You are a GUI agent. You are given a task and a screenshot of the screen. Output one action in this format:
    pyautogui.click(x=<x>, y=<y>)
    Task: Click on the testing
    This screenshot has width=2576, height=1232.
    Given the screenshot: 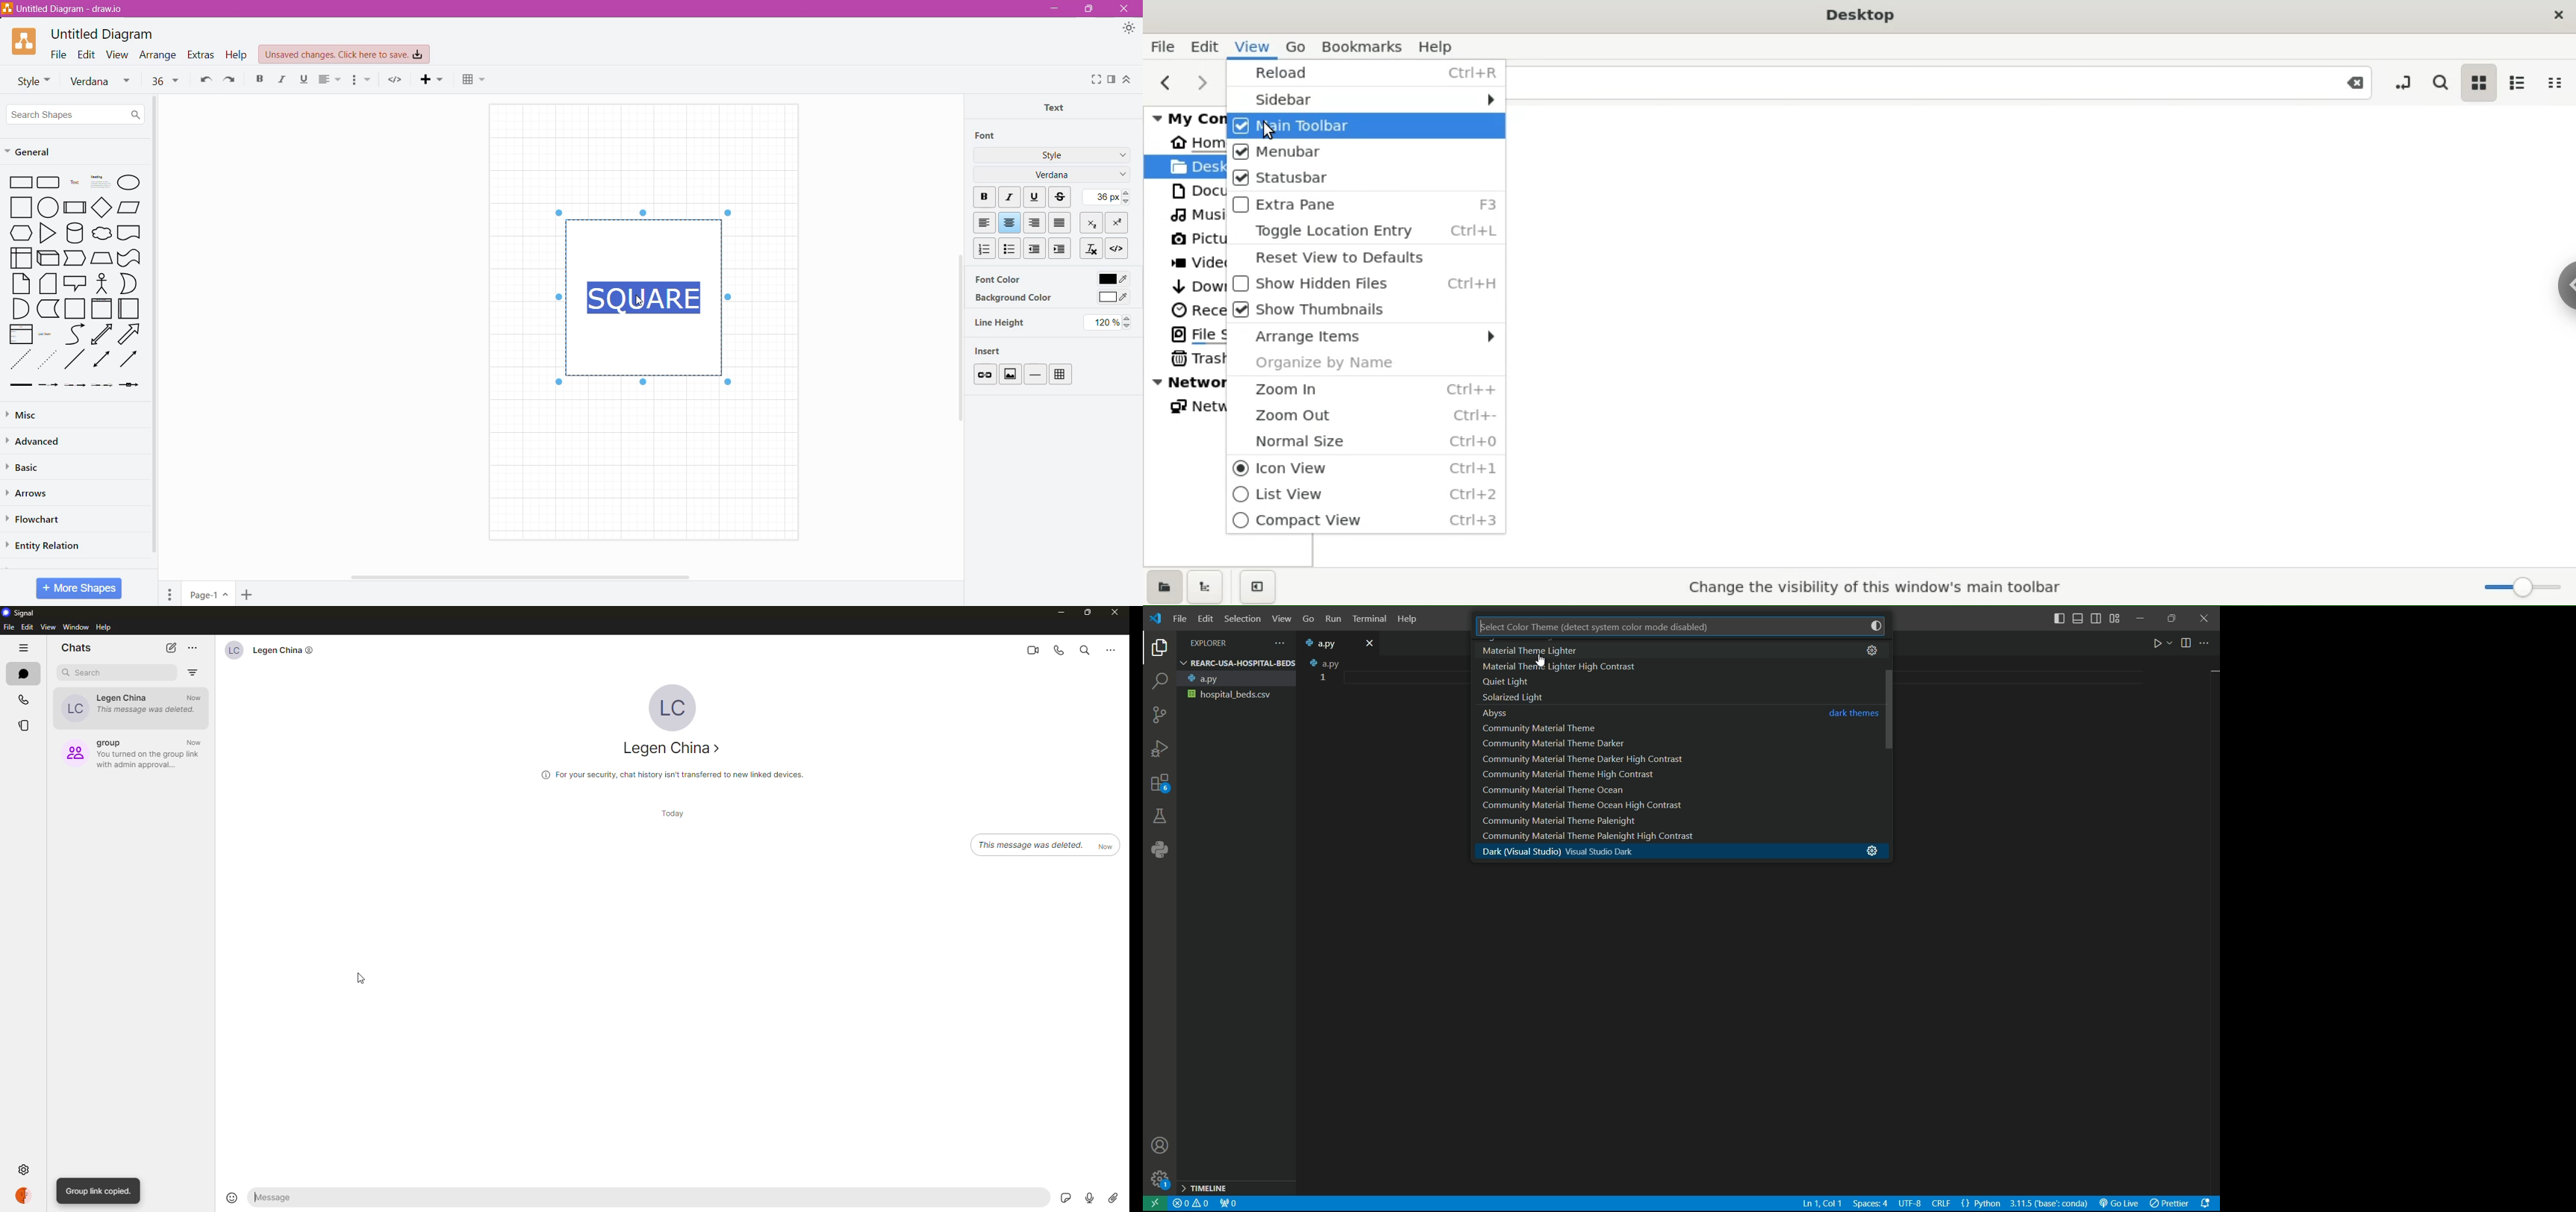 What is the action you would take?
    pyautogui.click(x=1160, y=818)
    